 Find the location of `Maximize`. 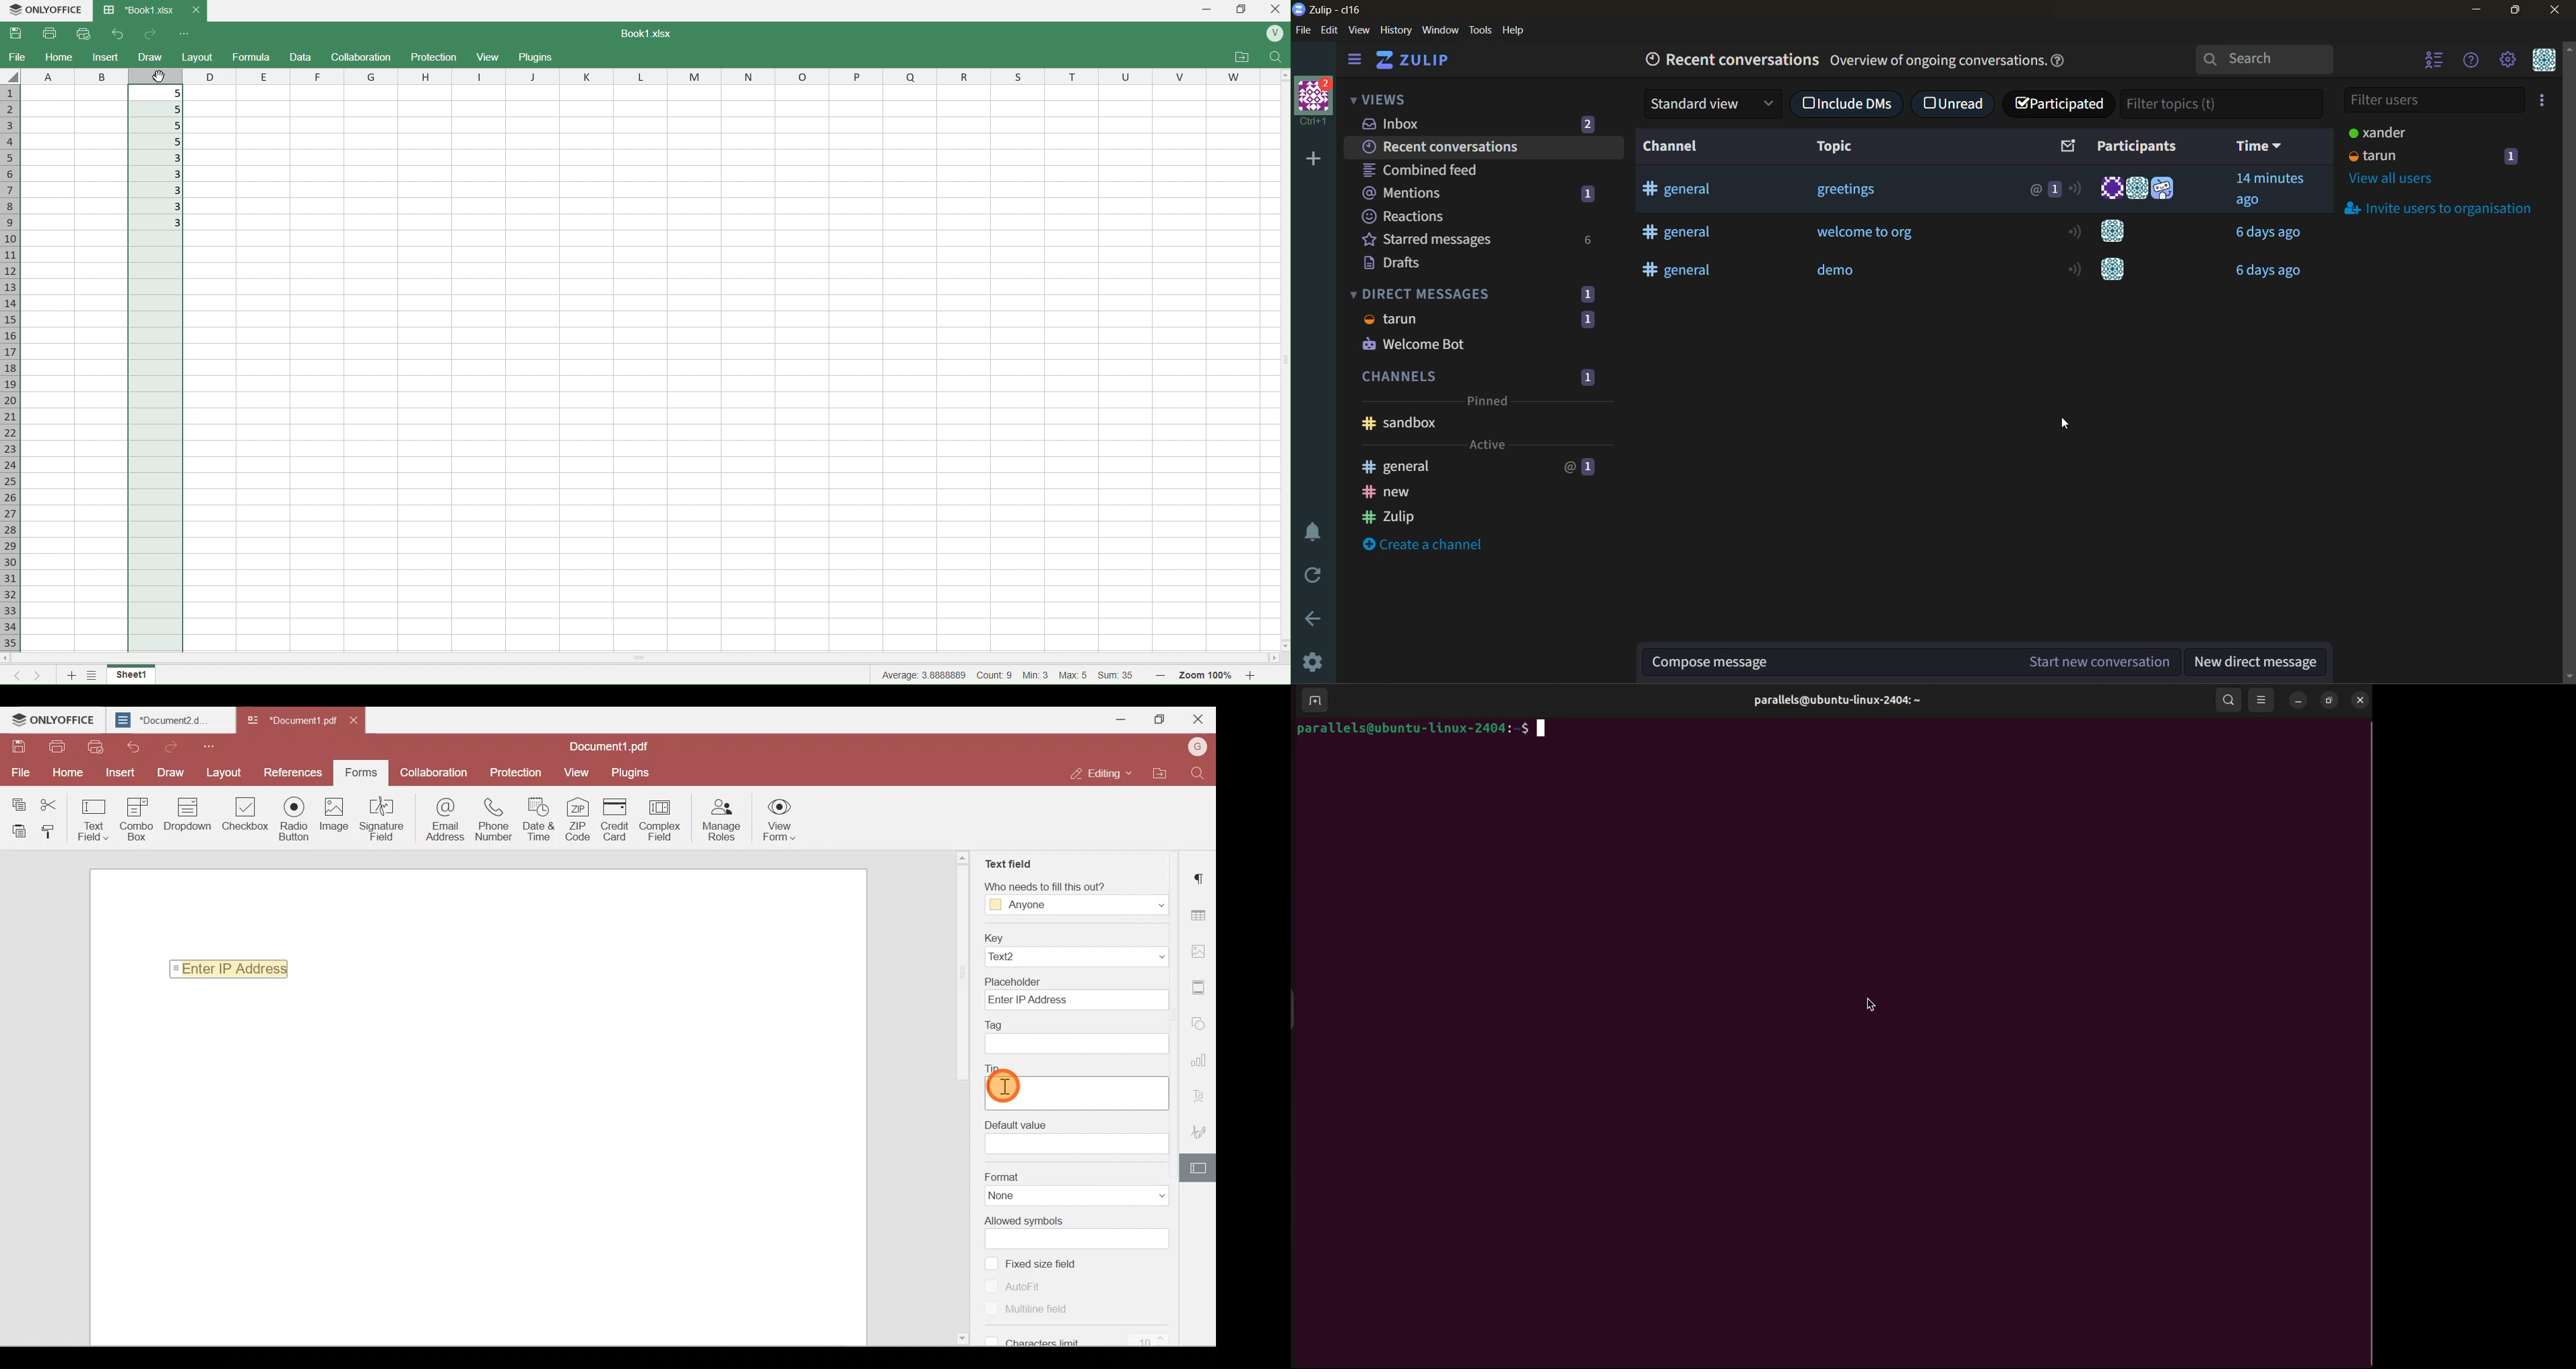

Maximize is located at coordinates (1159, 716).